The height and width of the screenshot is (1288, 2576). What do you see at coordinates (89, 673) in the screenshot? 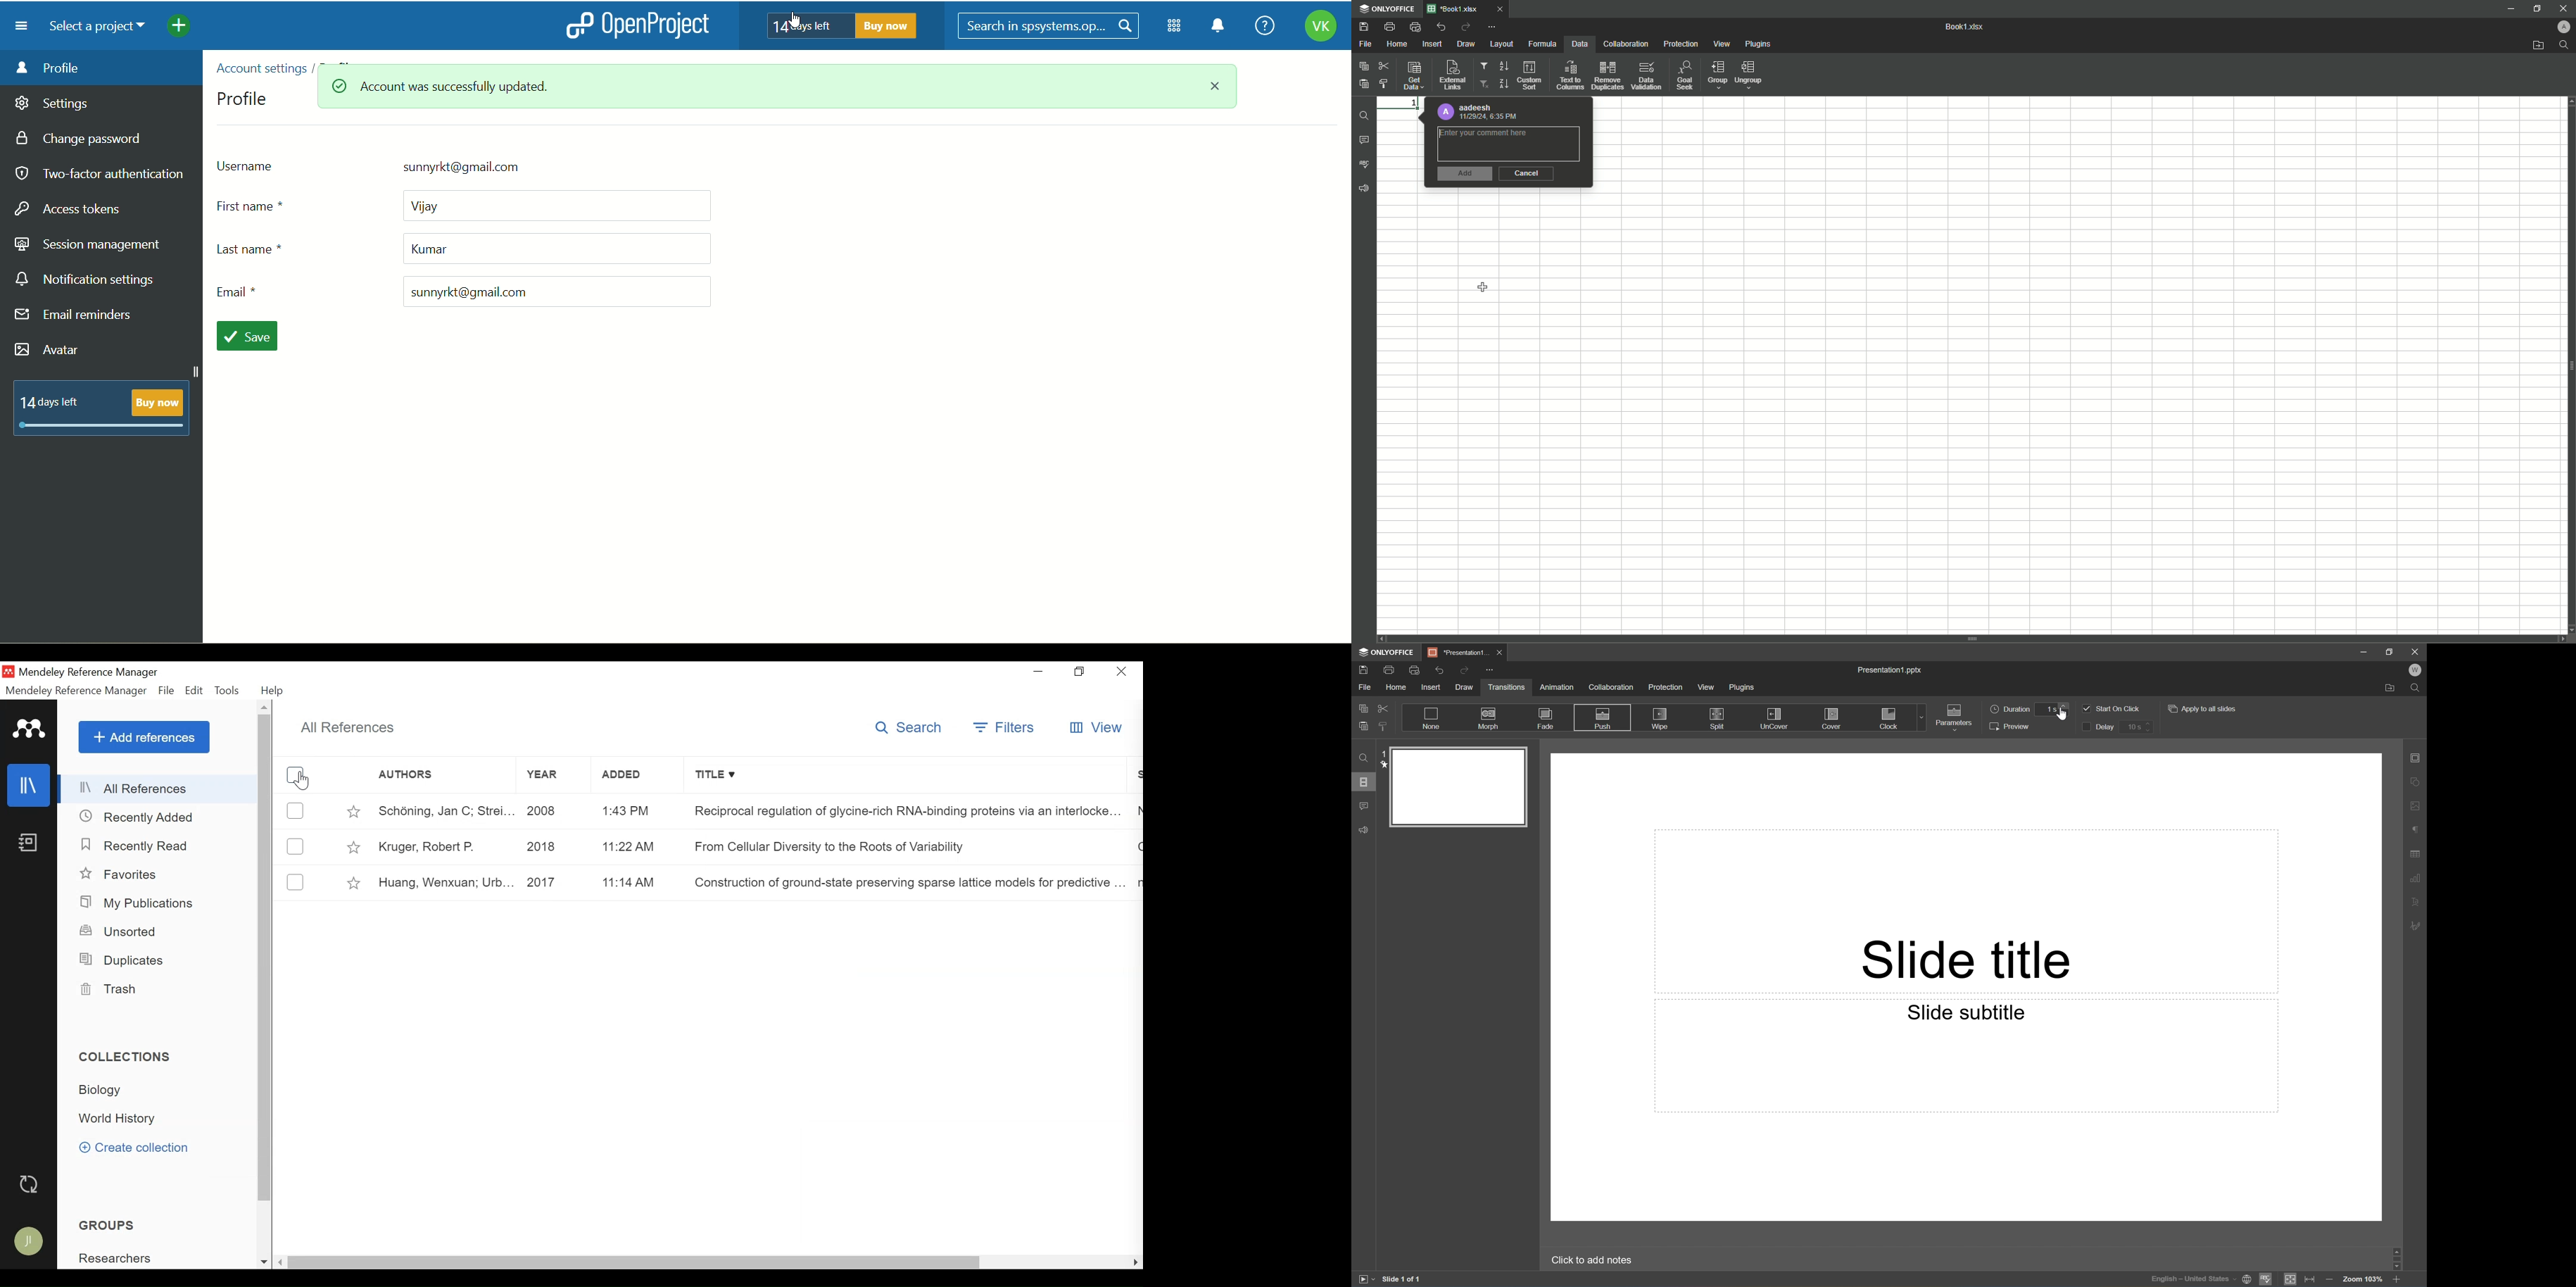
I see `Mendeley Reference Manager` at bounding box center [89, 673].